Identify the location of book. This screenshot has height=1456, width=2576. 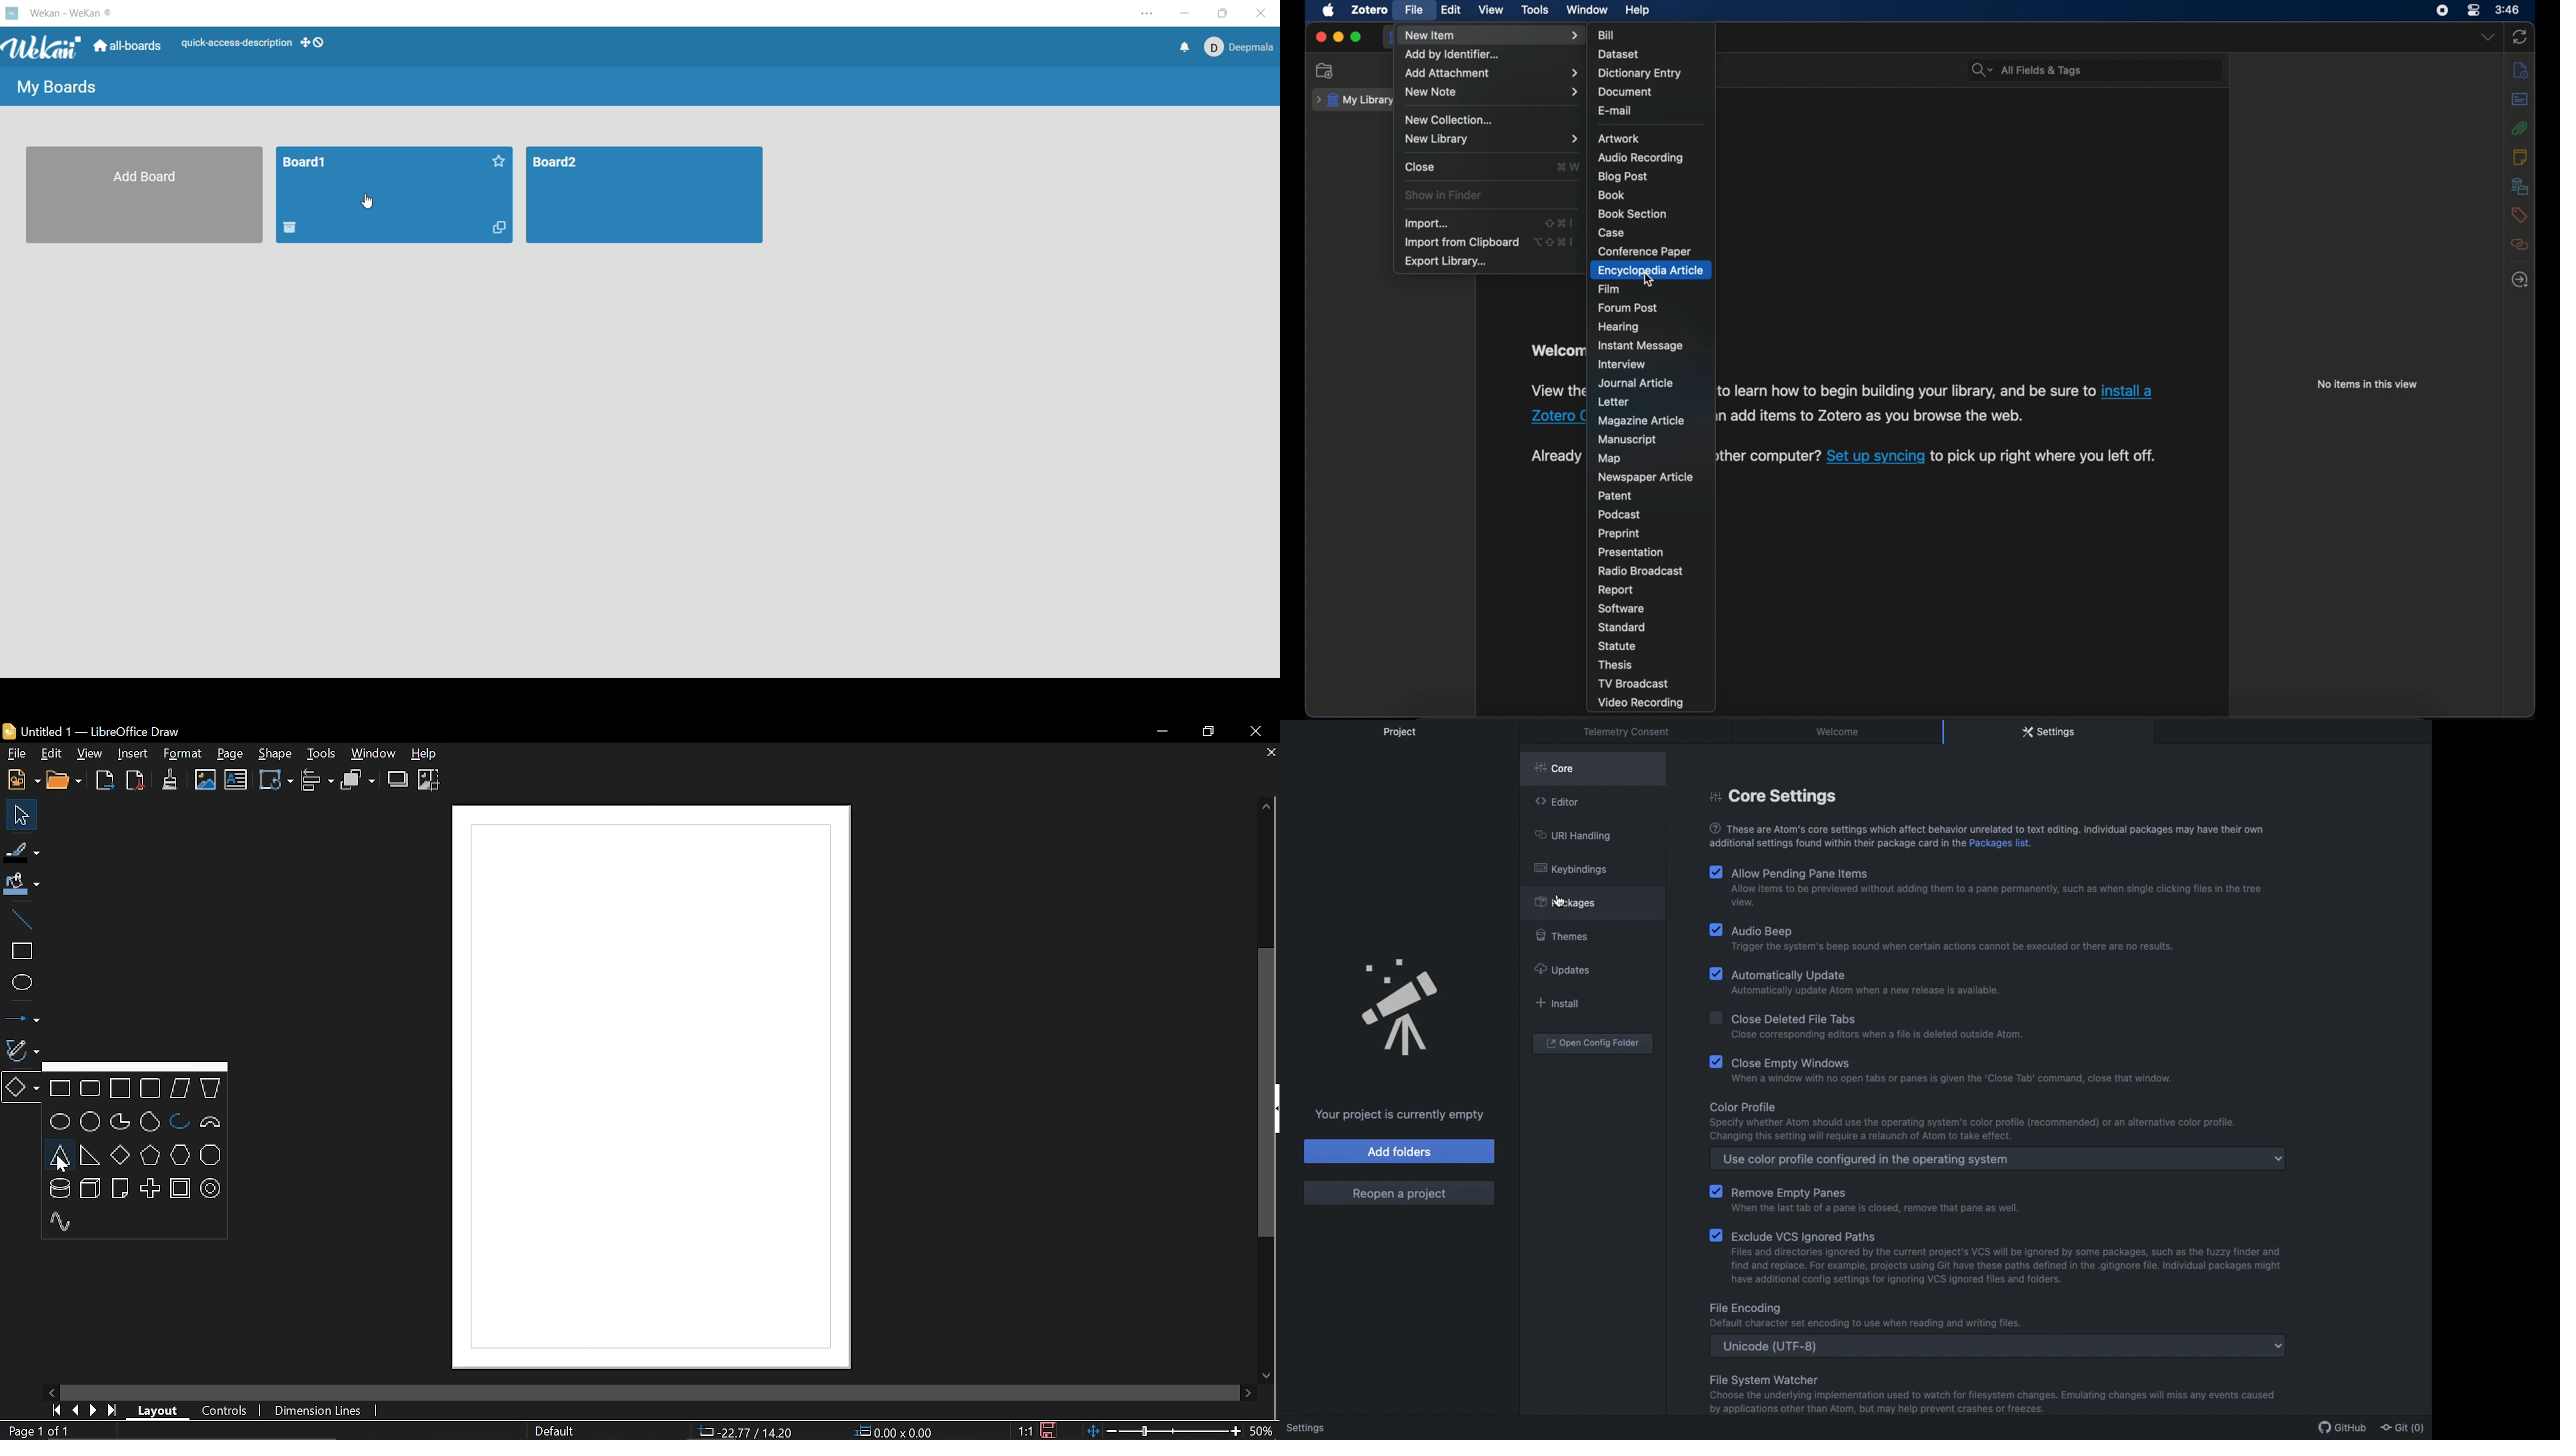
(1613, 195).